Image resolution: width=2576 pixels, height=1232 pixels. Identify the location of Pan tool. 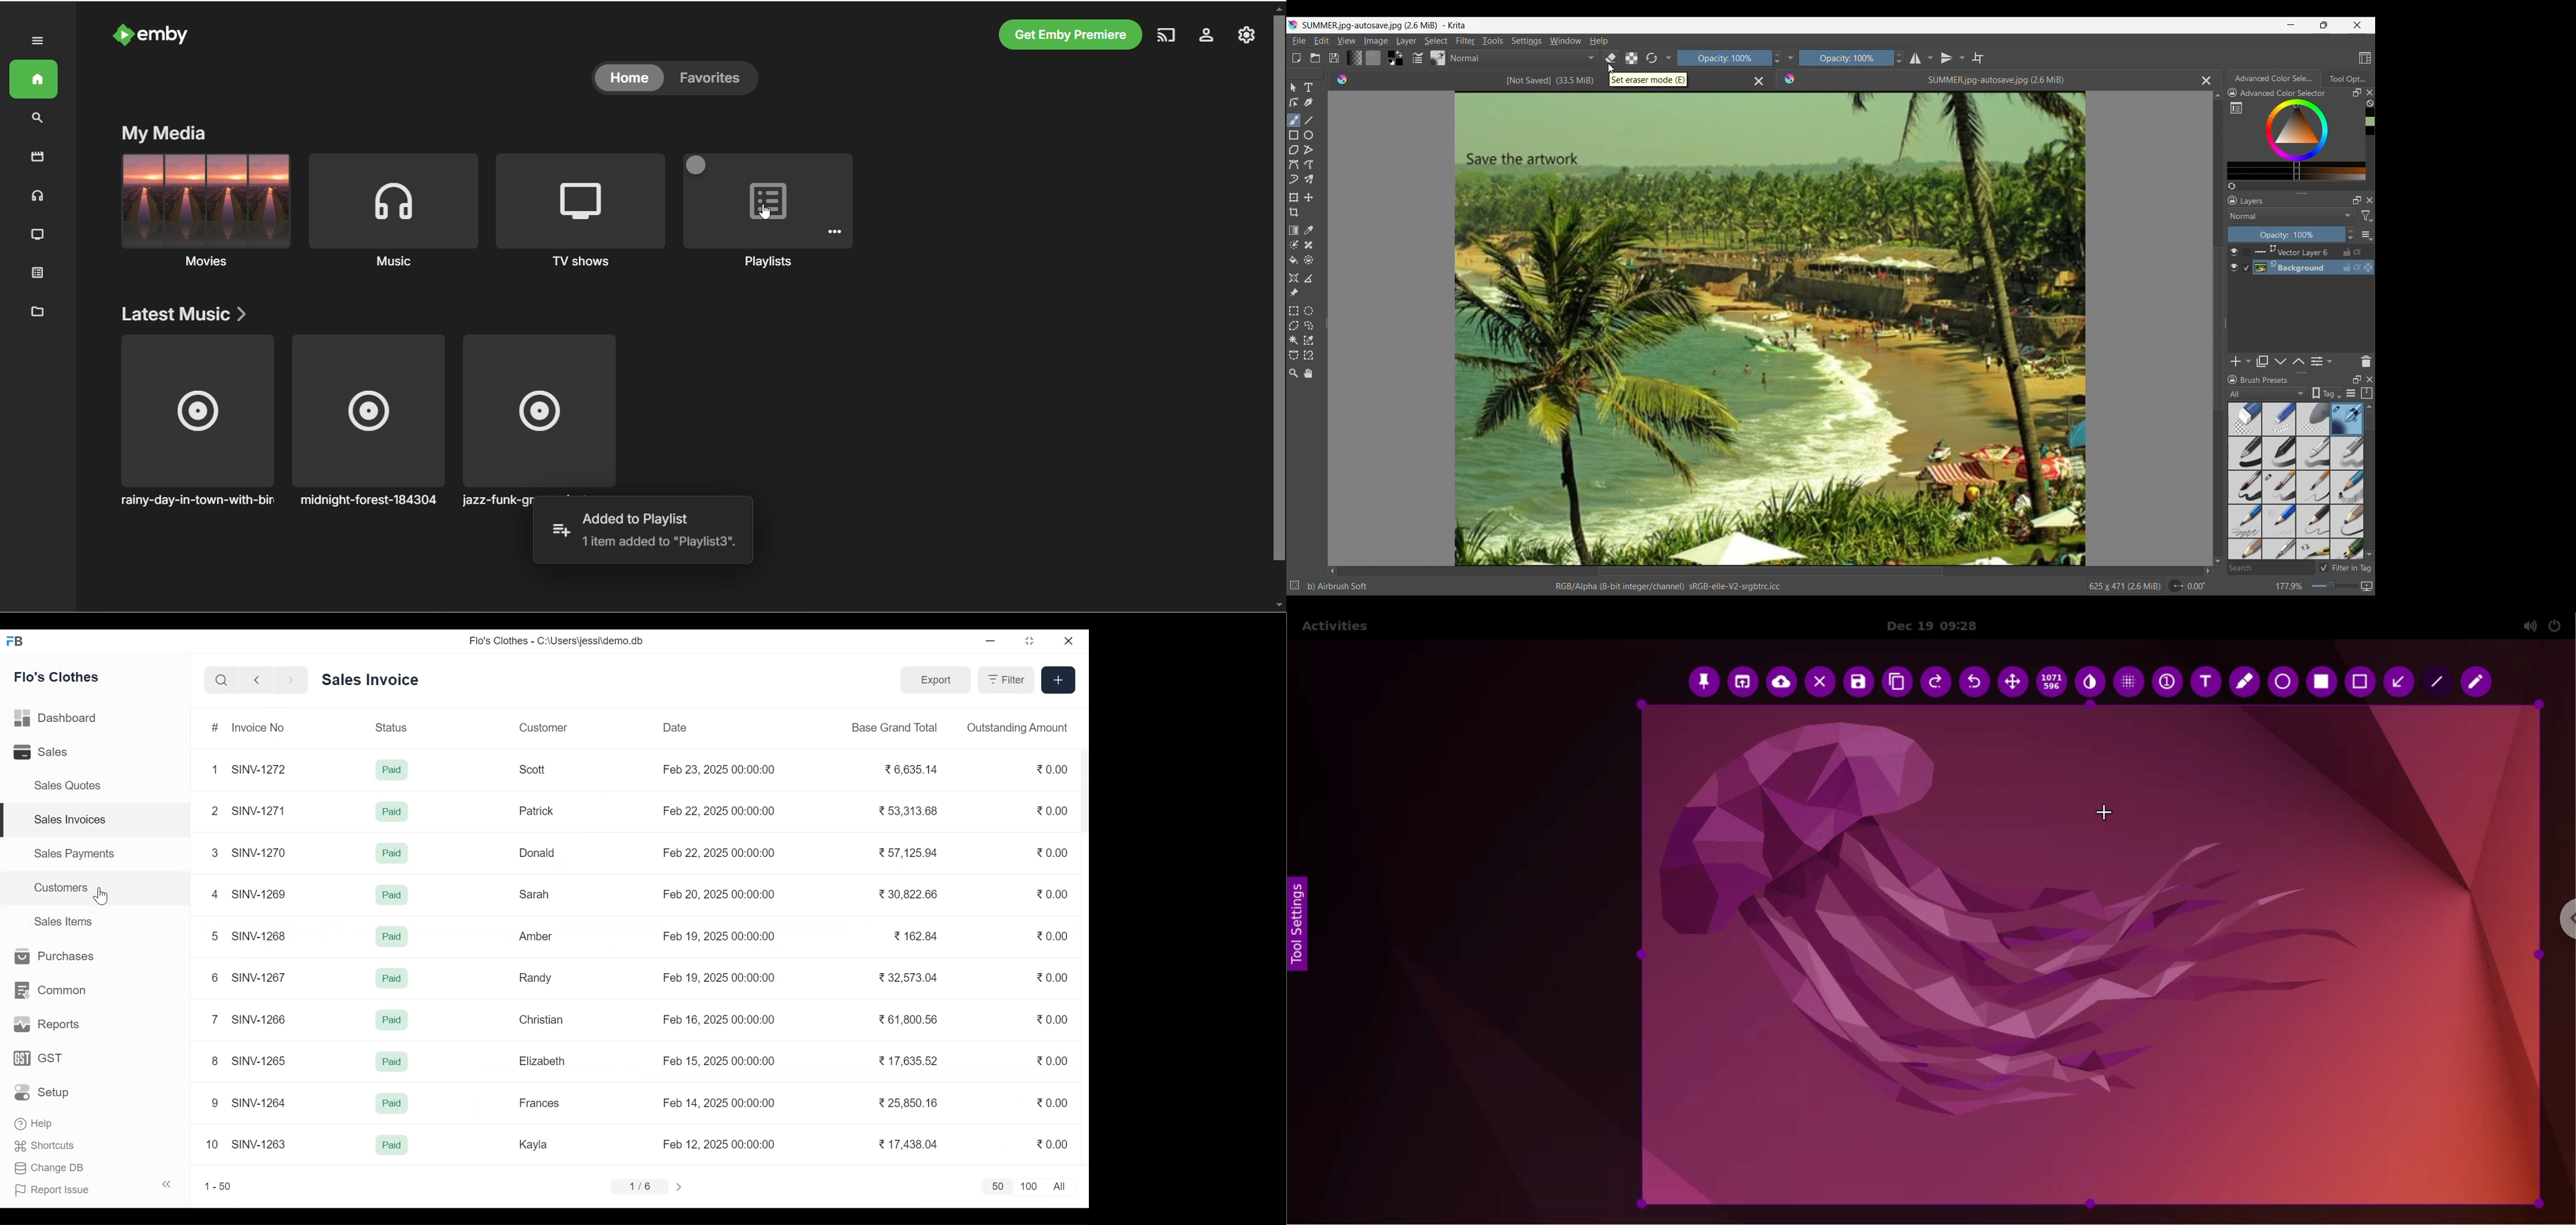
(1308, 373).